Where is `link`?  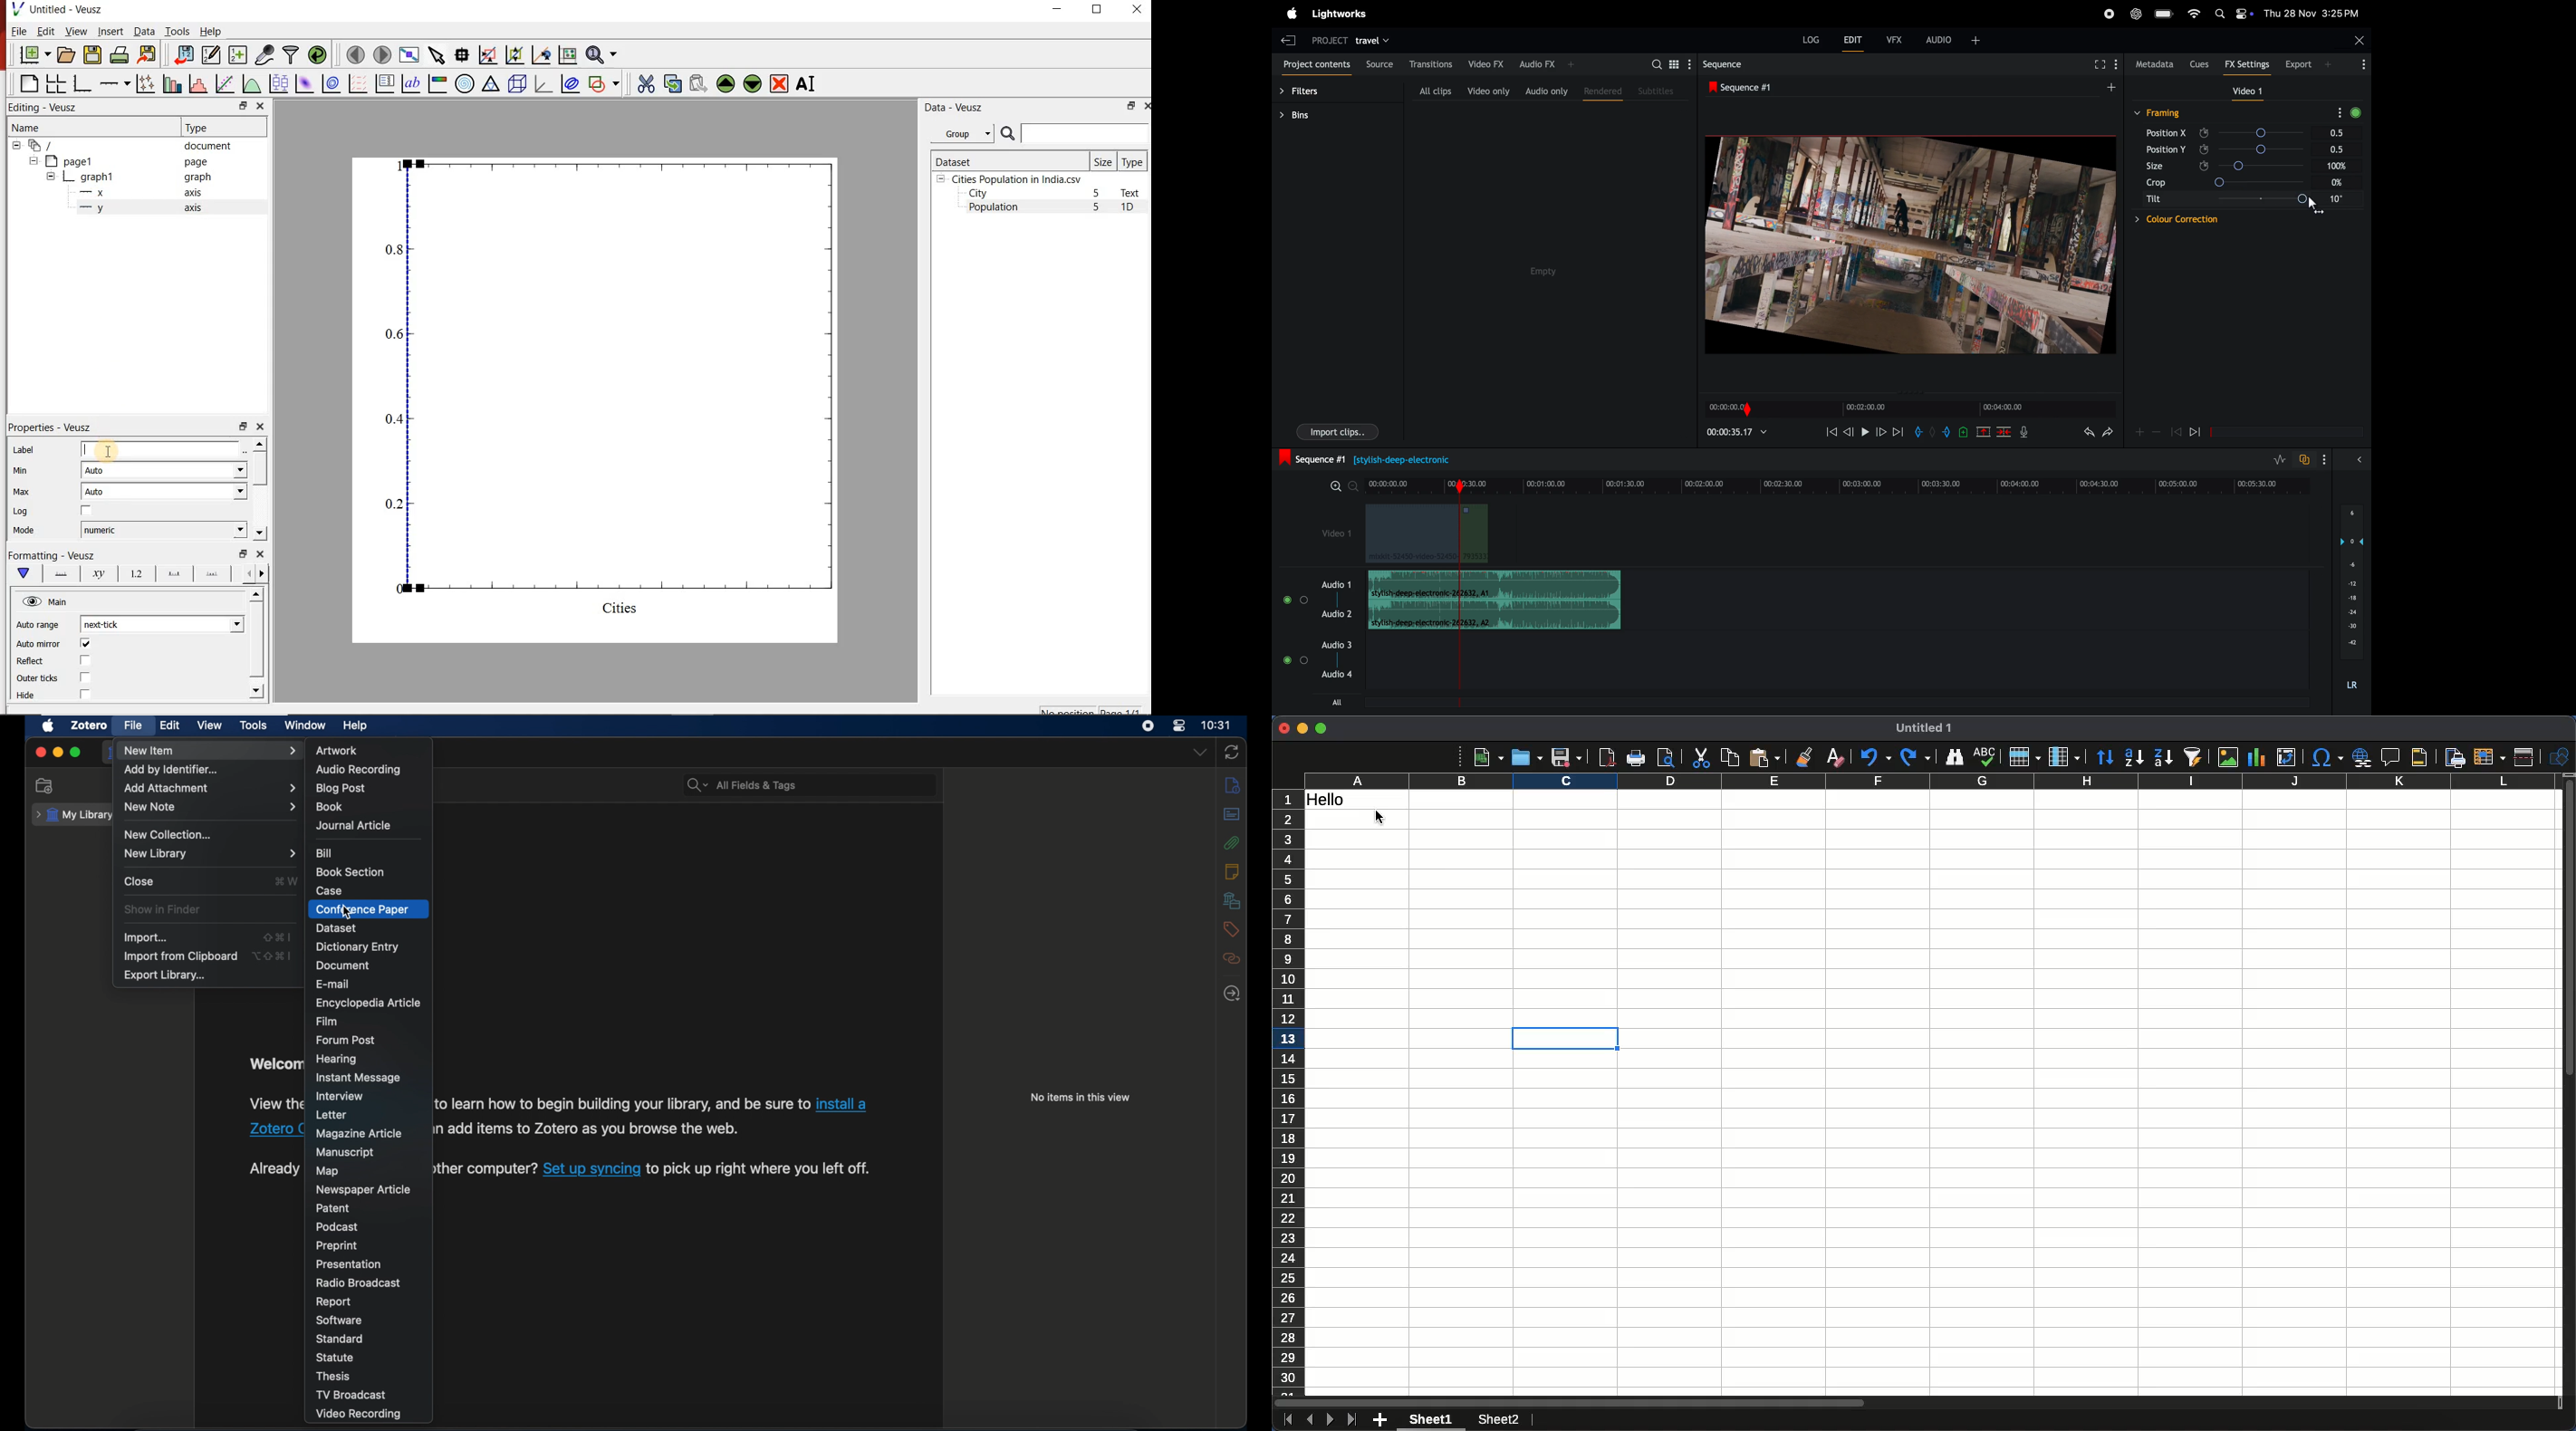 link is located at coordinates (841, 1105).